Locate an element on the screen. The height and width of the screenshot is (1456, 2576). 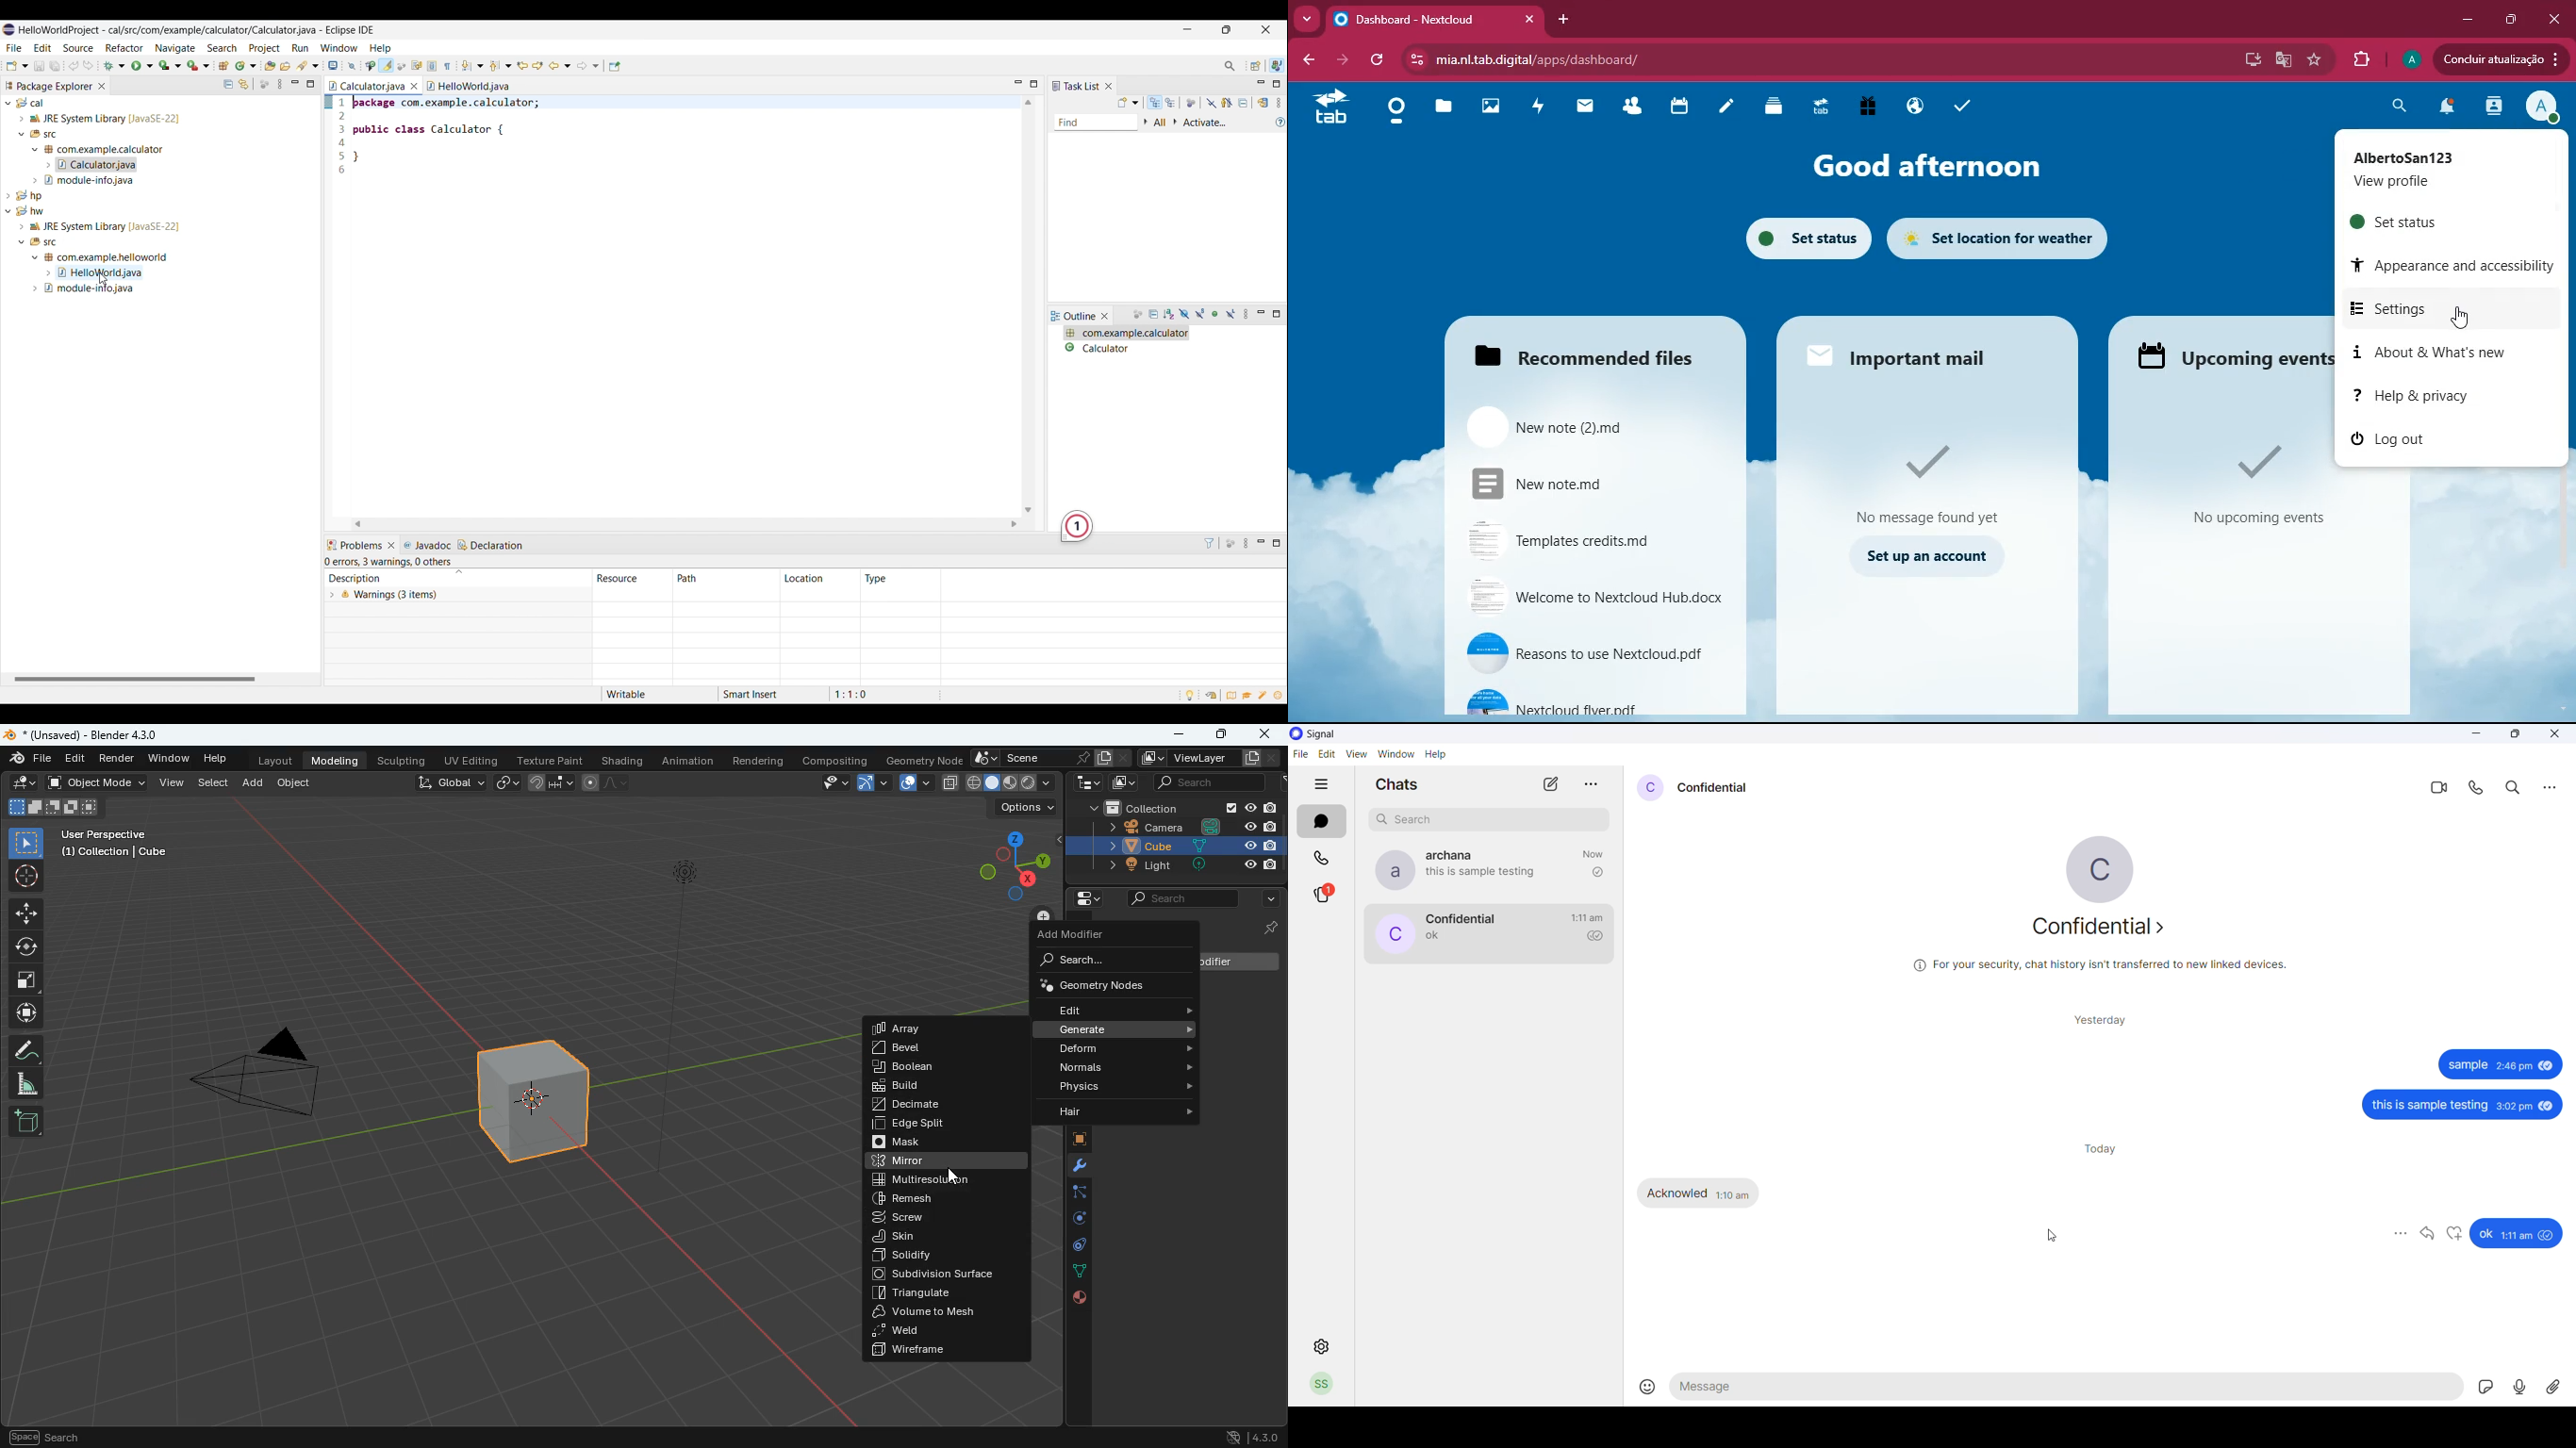
scene is located at coordinates (1049, 759).